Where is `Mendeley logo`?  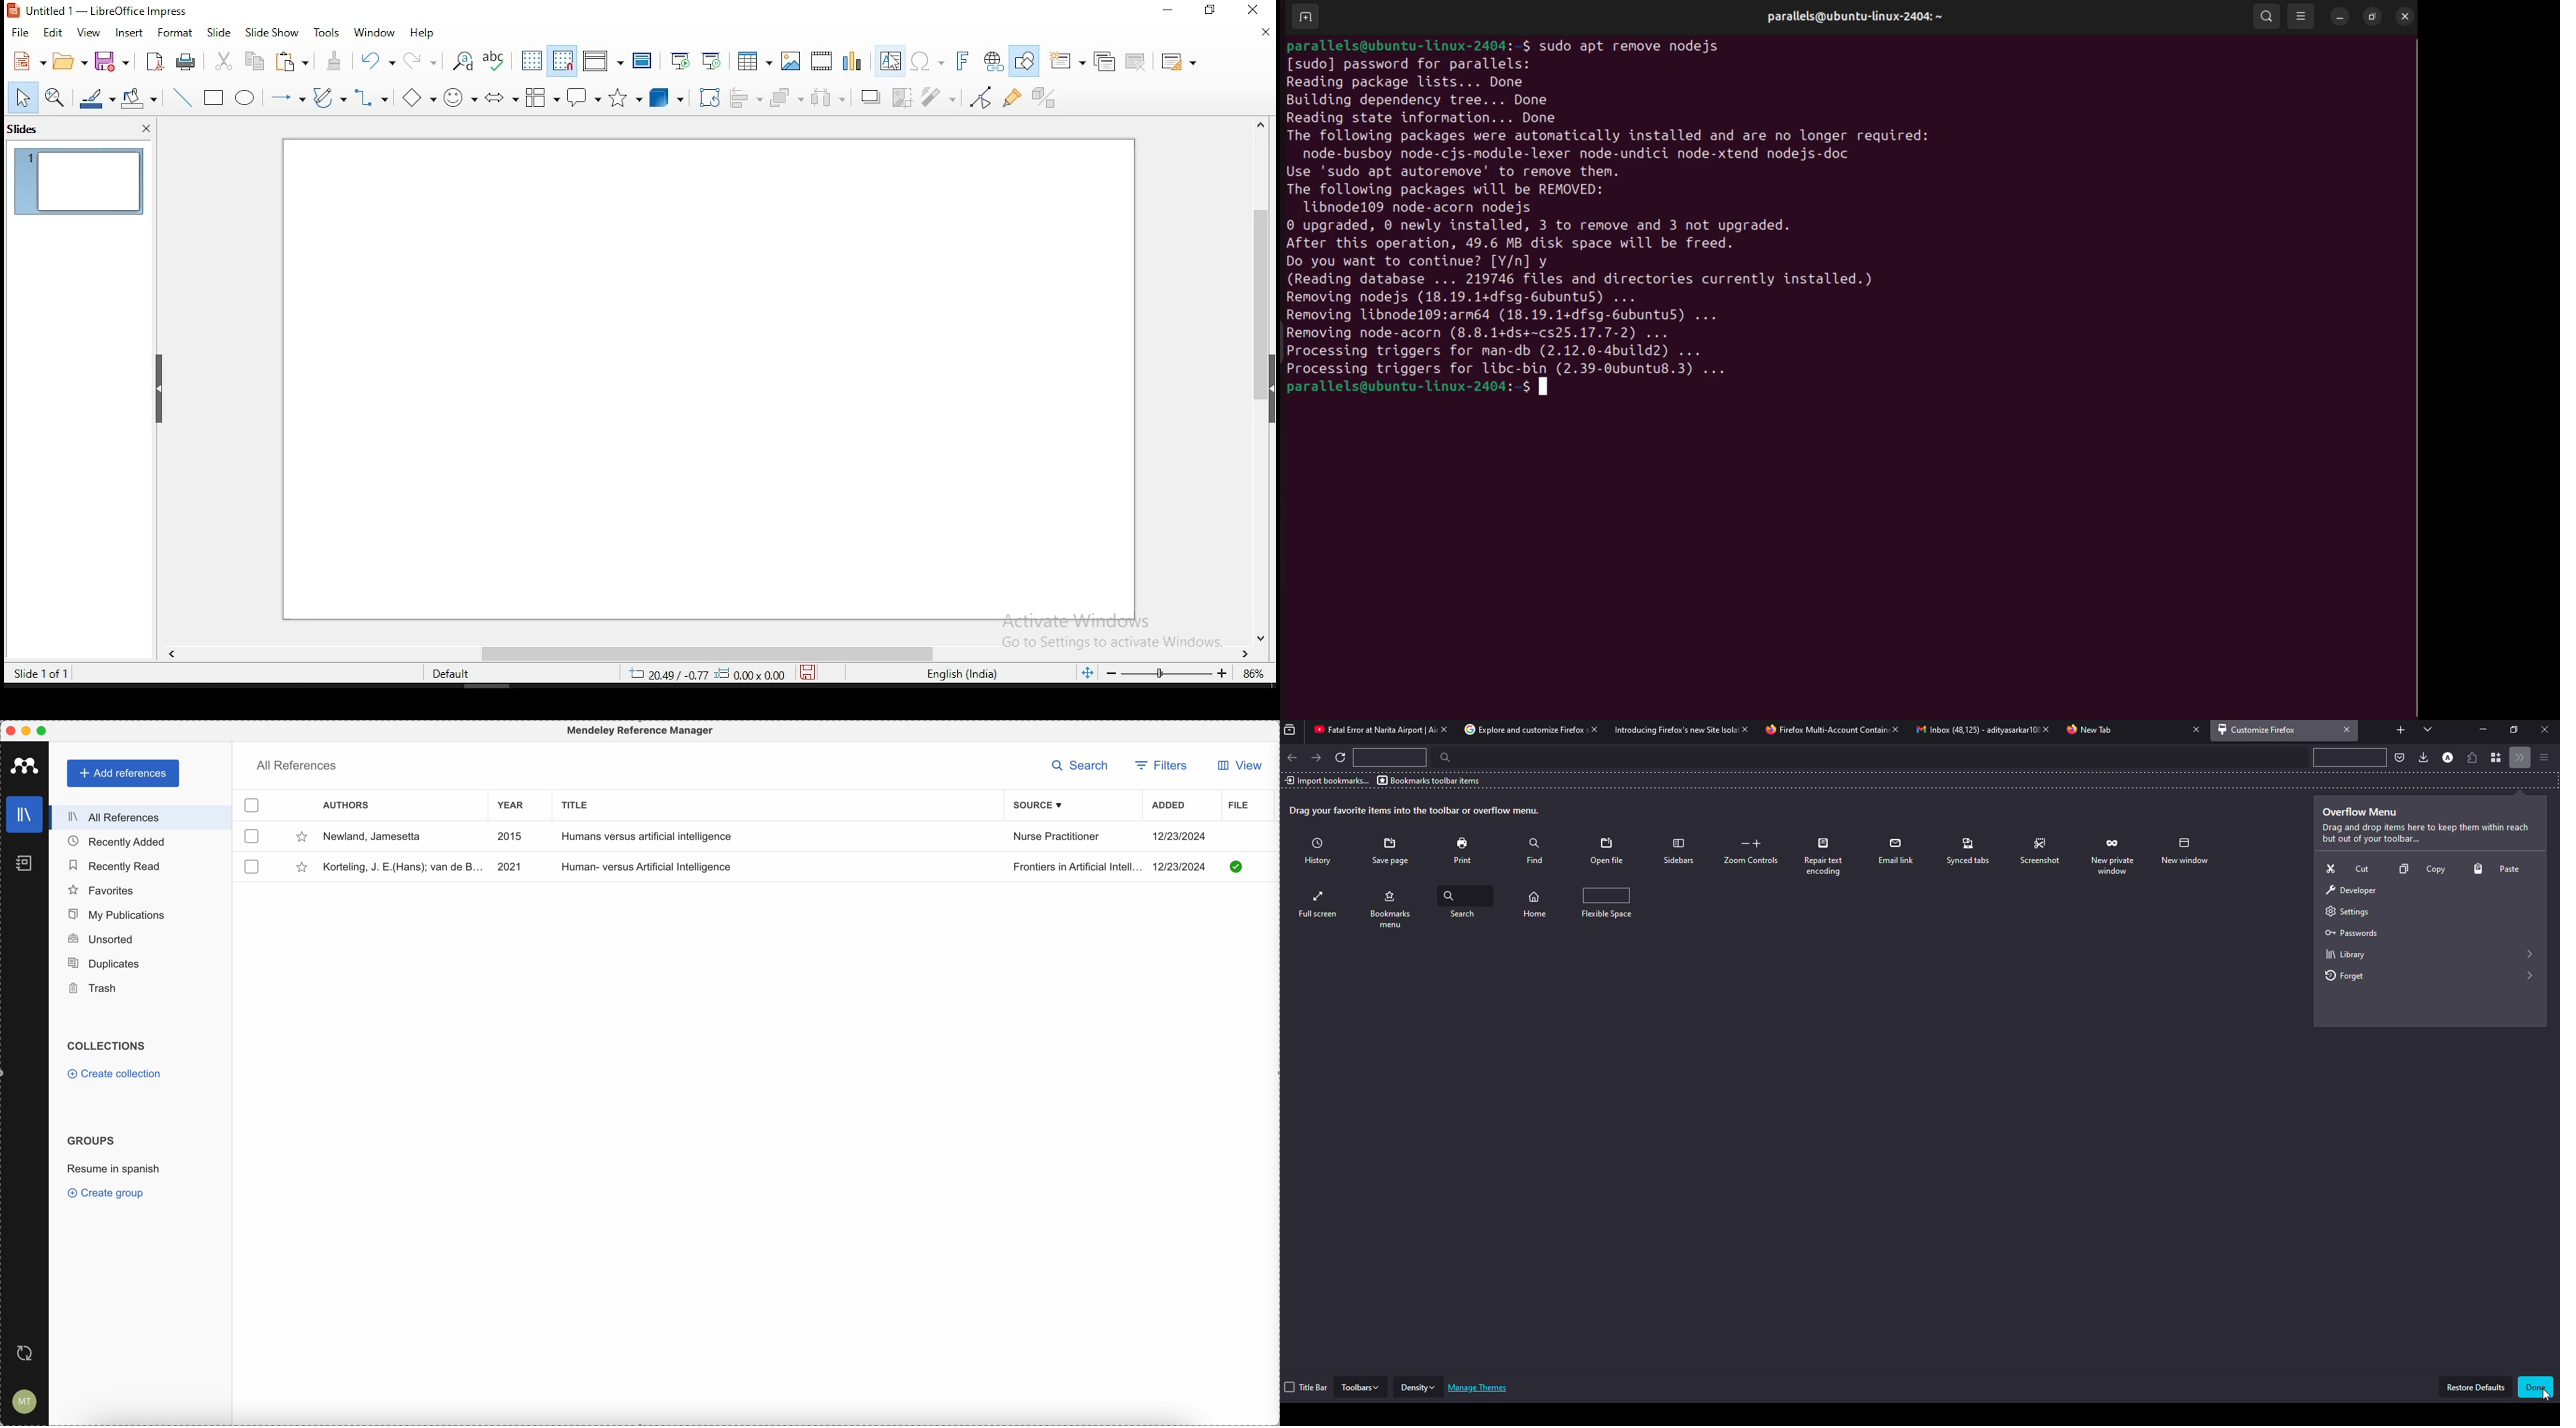
Mendeley logo is located at coordinates (25, 765).